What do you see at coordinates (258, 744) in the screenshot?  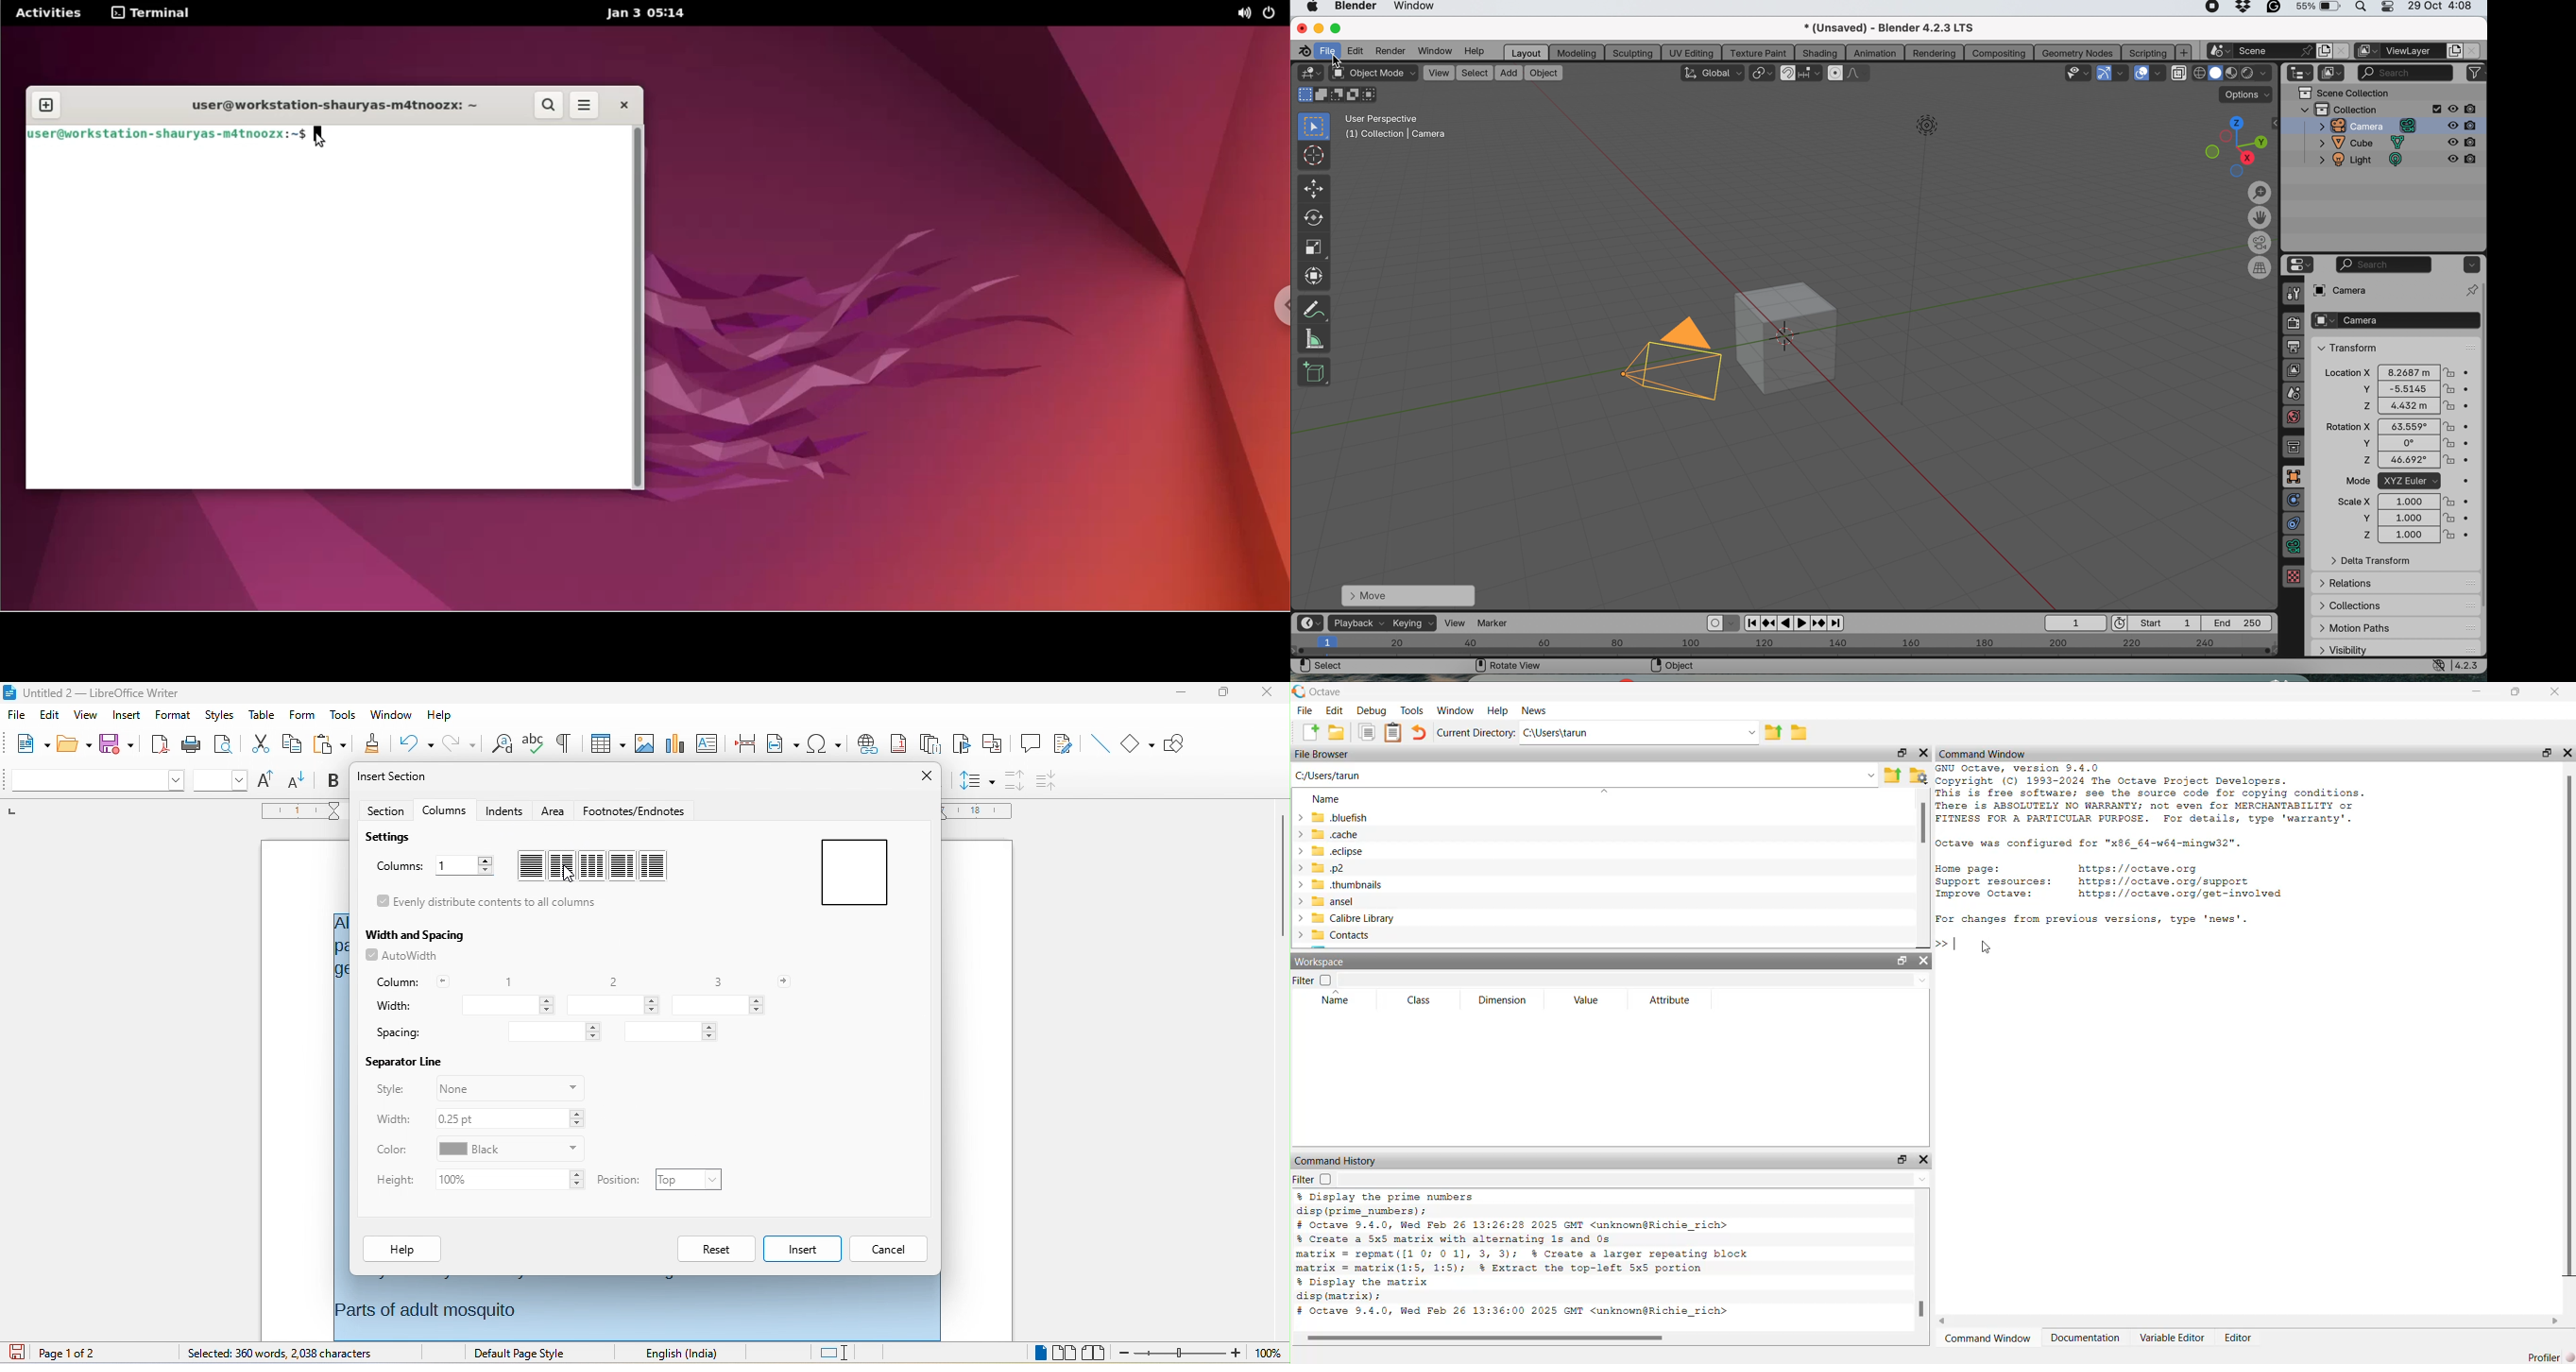 I see `cut` at bounding box center [258, 744].